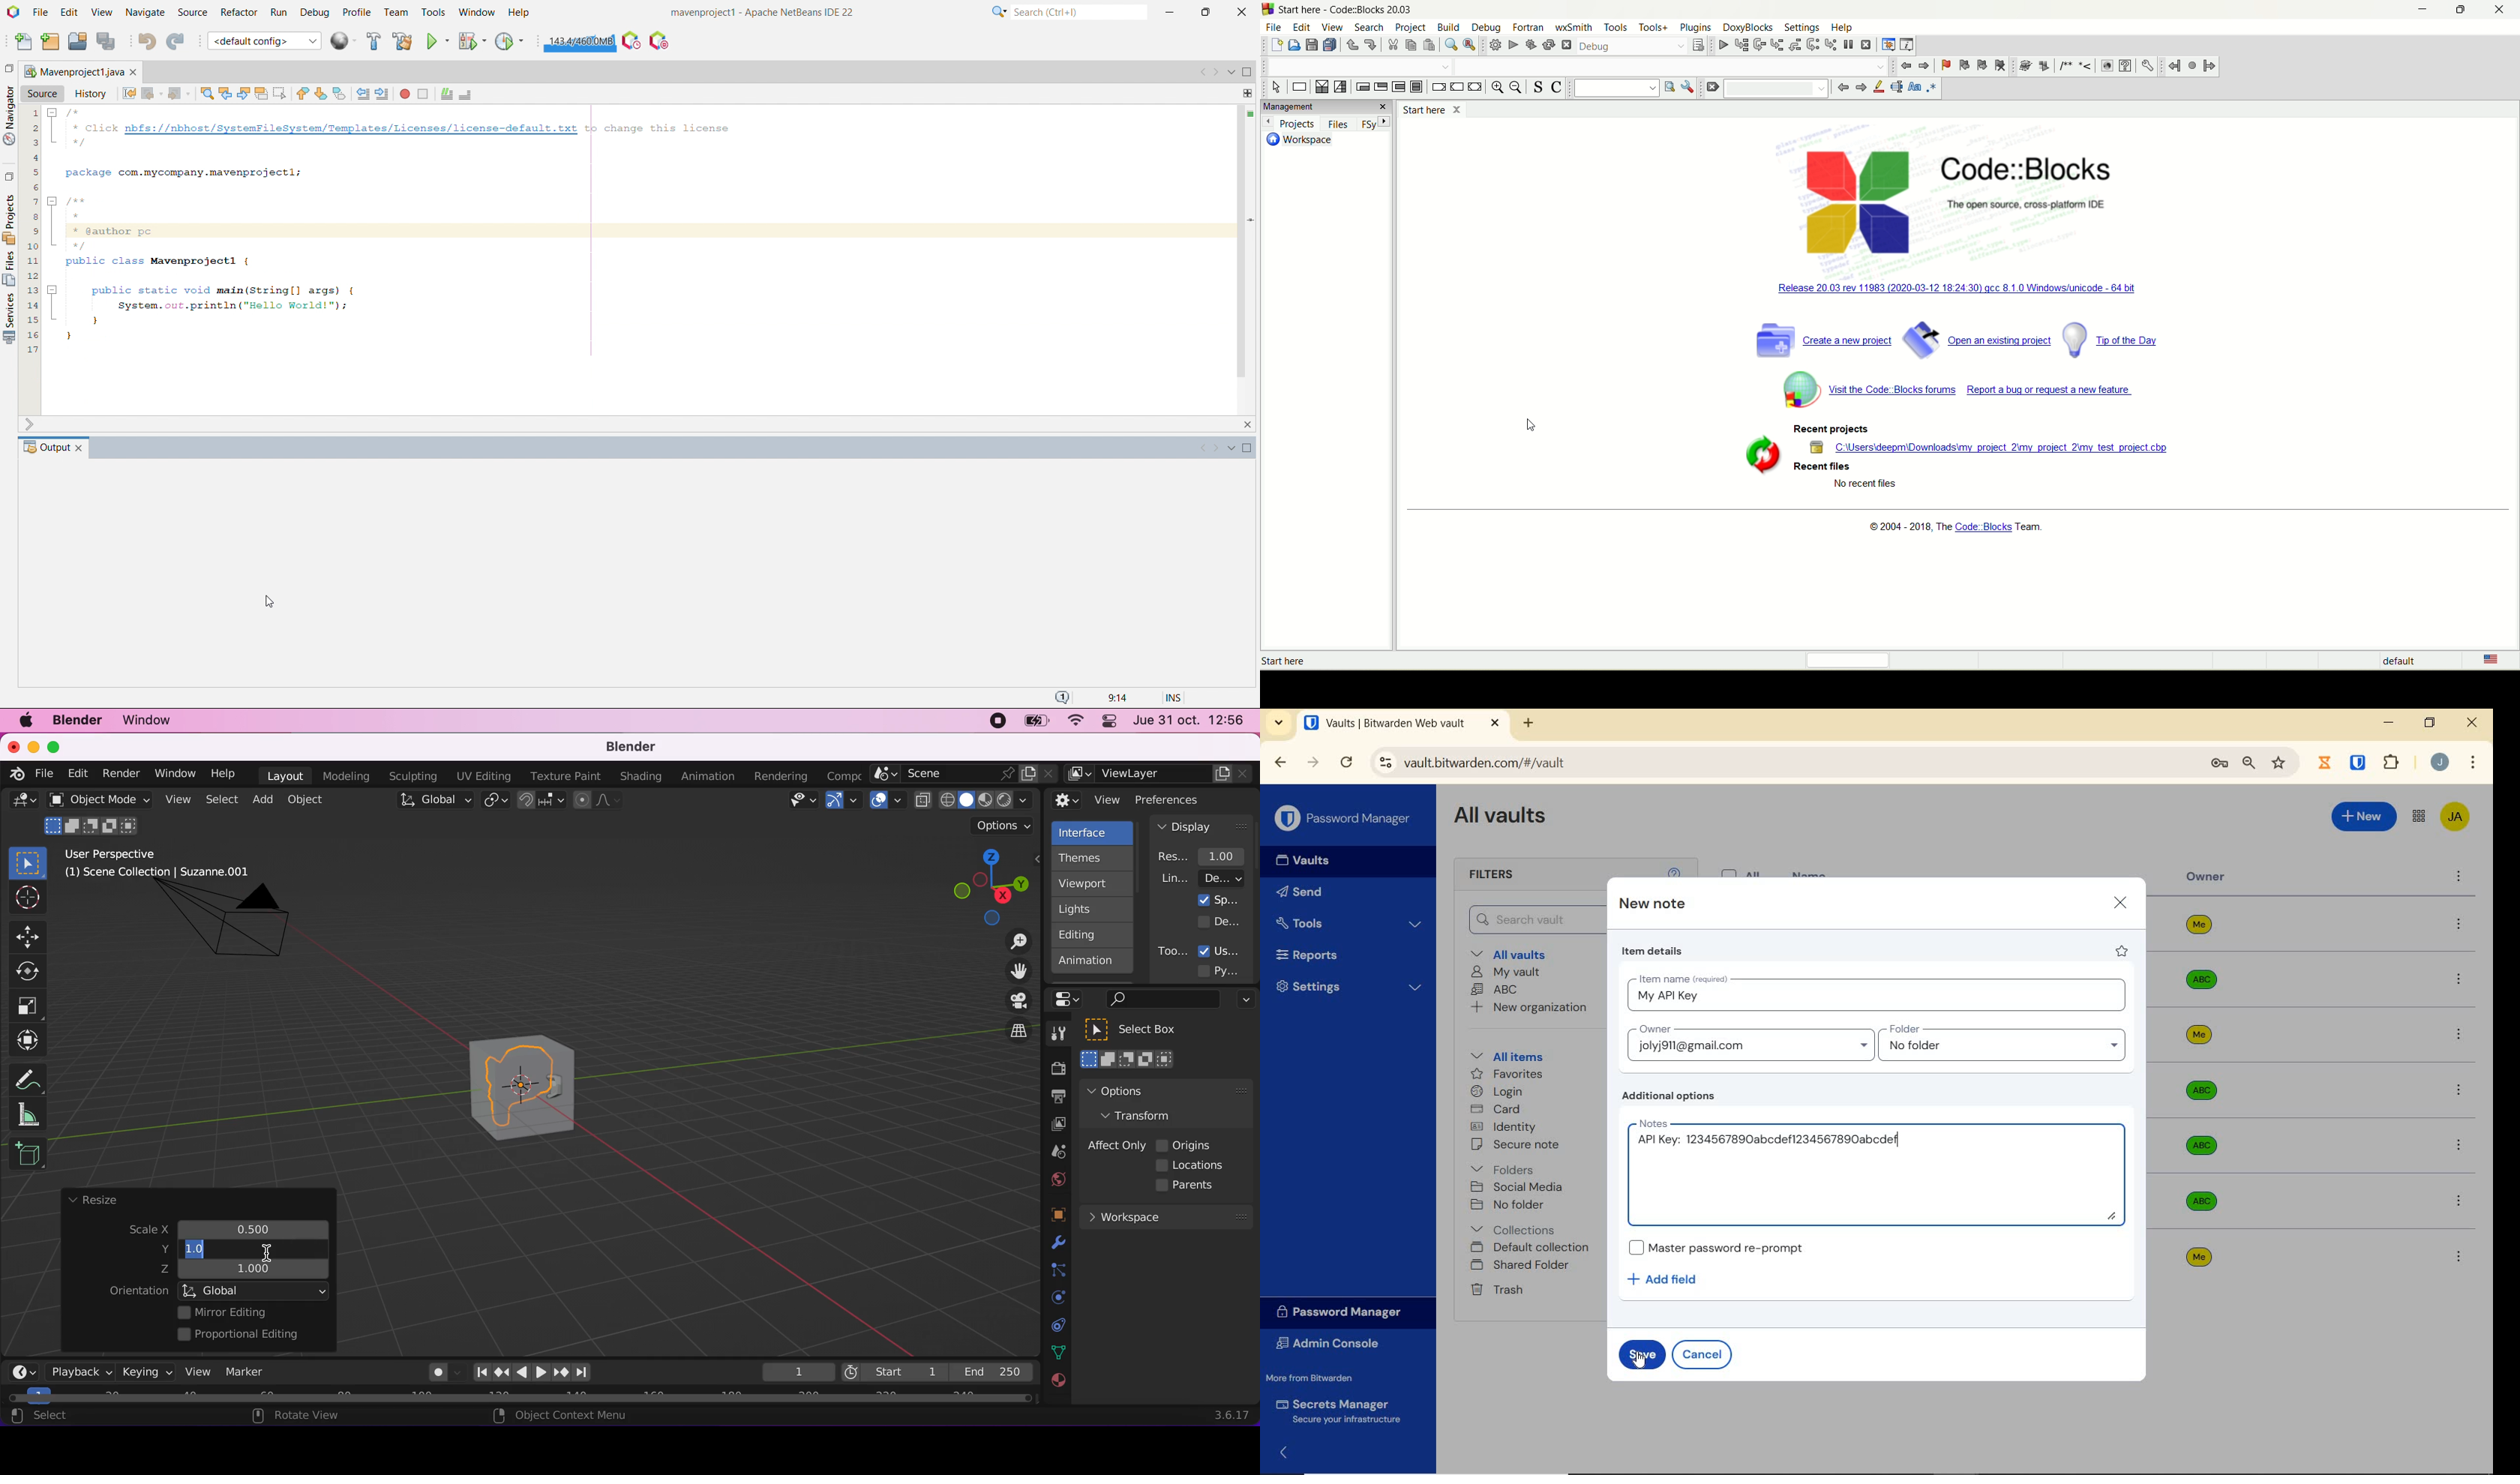 This screenshot has height=1484, width=2520. Describe the element at coordinates (28, 1155) in the screenshot. I see `add cube` at that location.